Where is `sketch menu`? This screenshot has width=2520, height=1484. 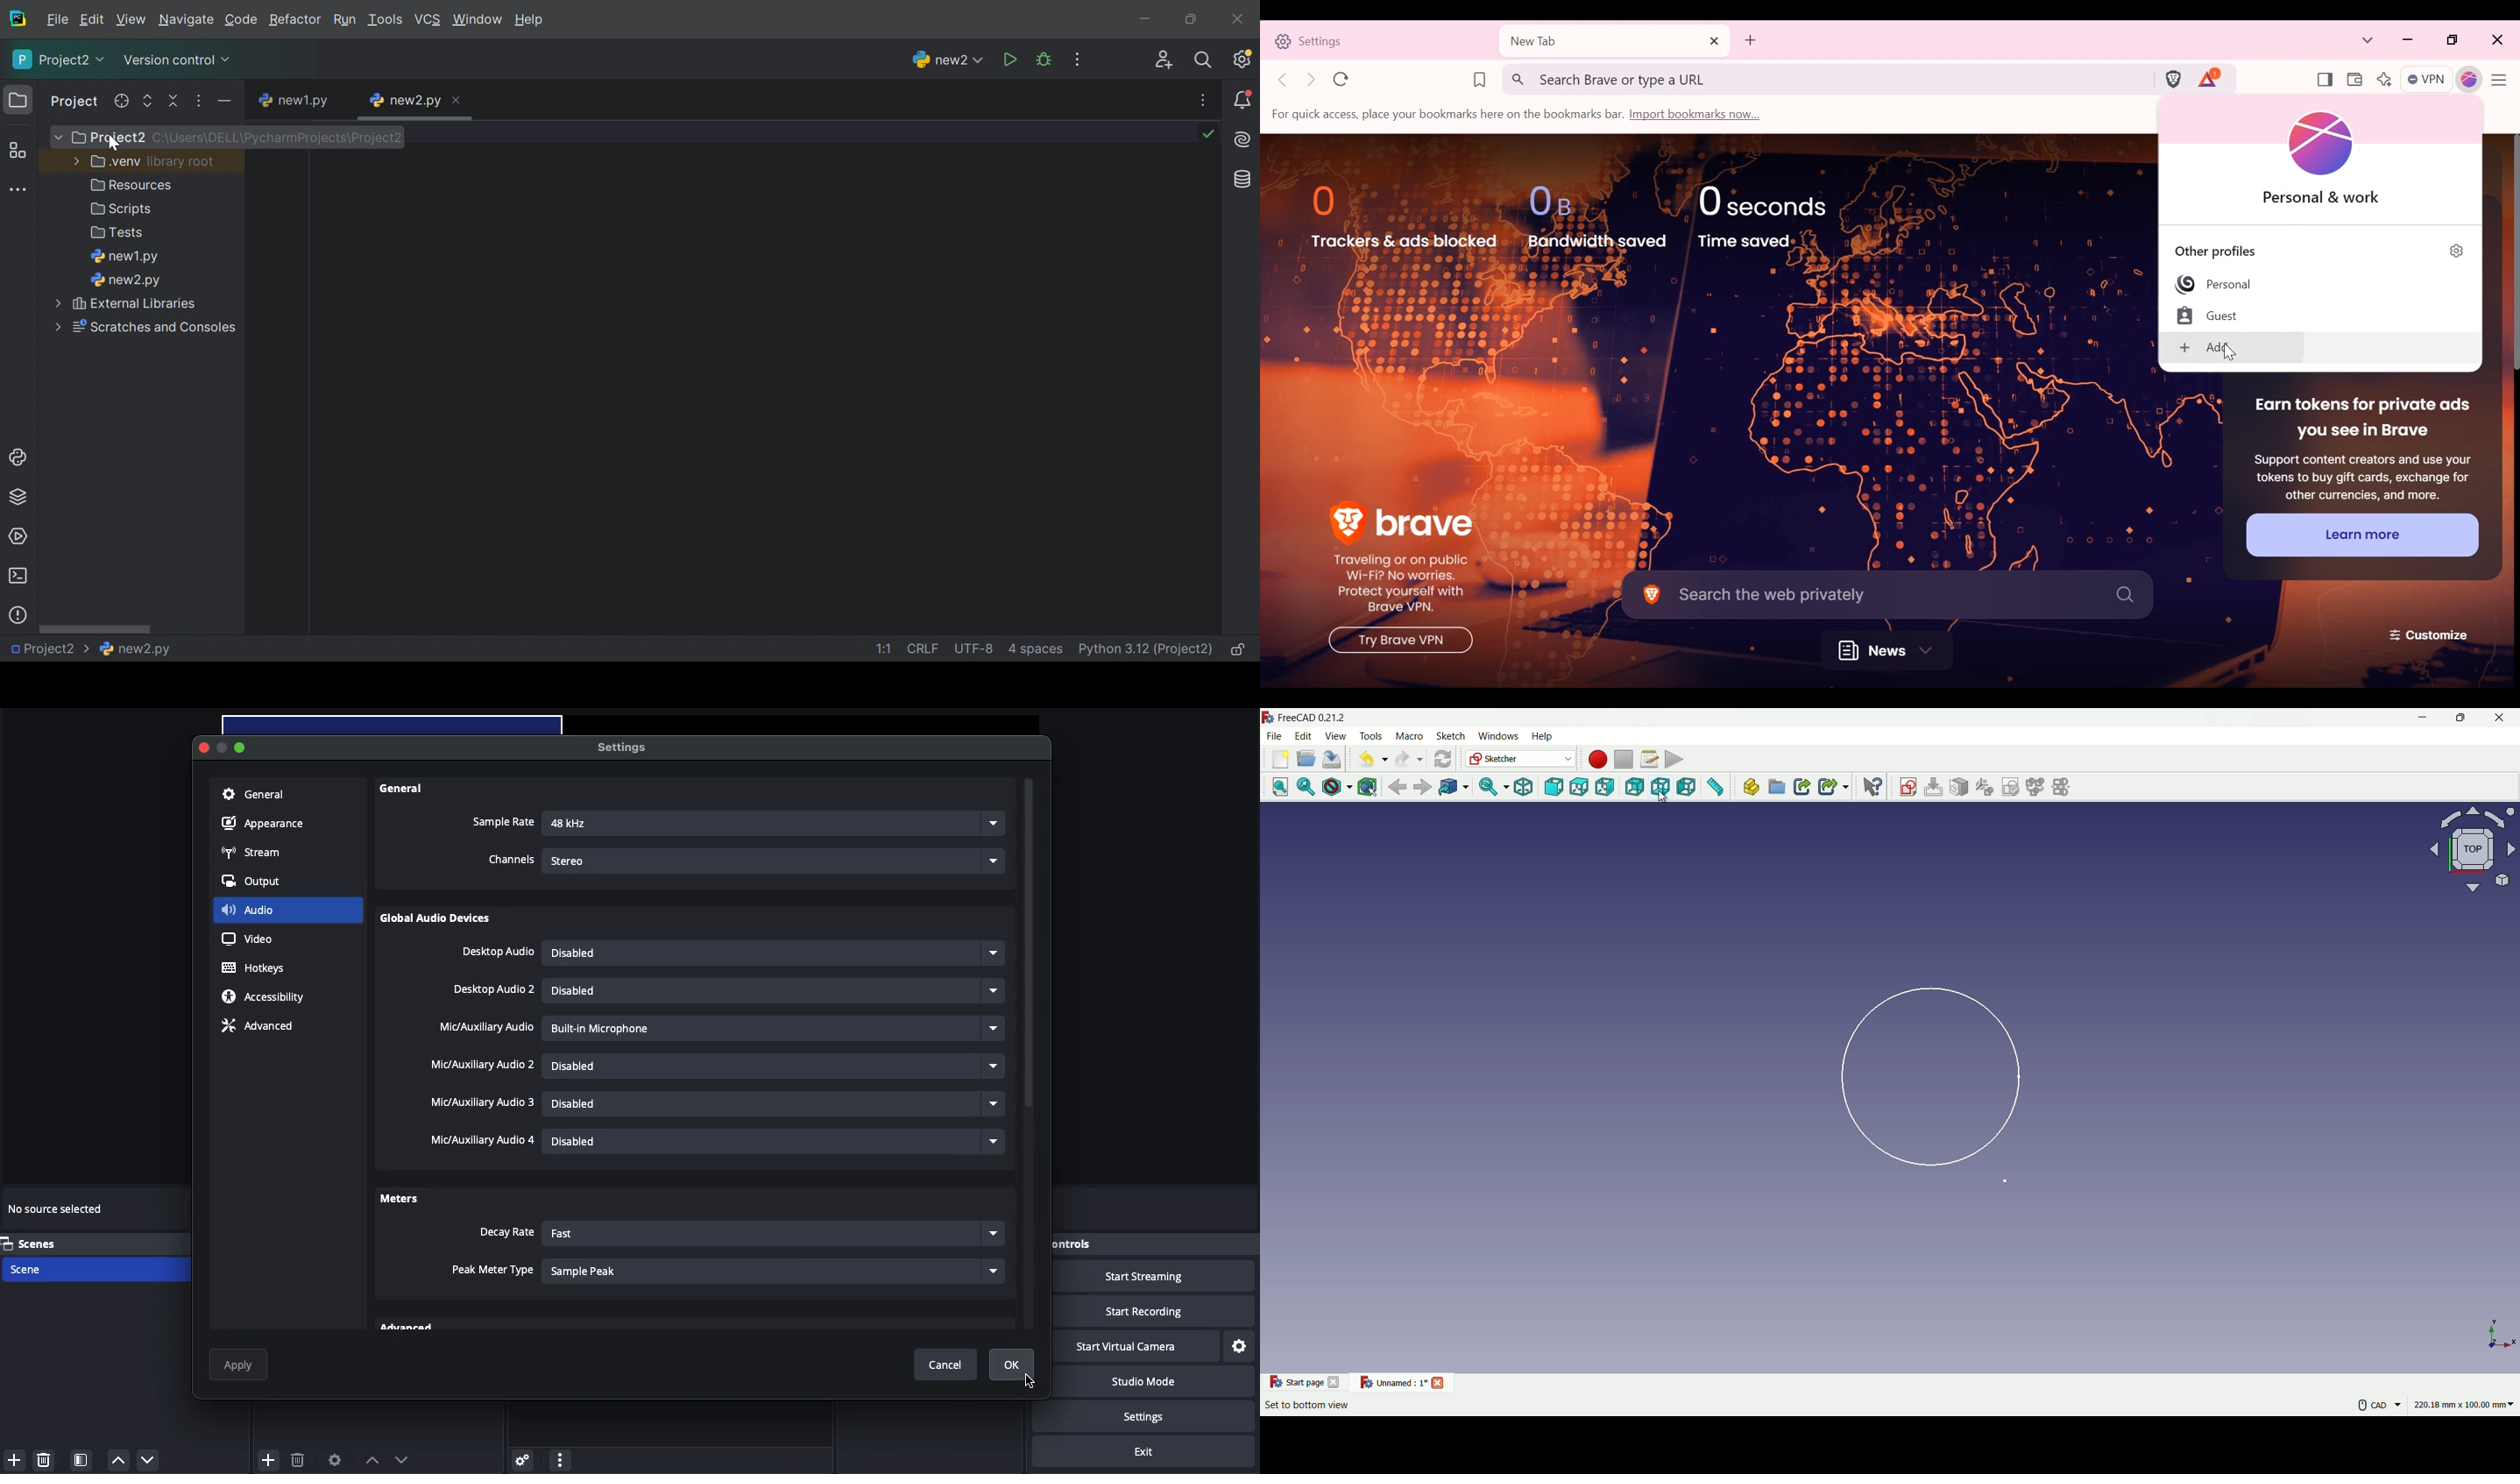
sketch menu is located at coordinates (1452, 738).